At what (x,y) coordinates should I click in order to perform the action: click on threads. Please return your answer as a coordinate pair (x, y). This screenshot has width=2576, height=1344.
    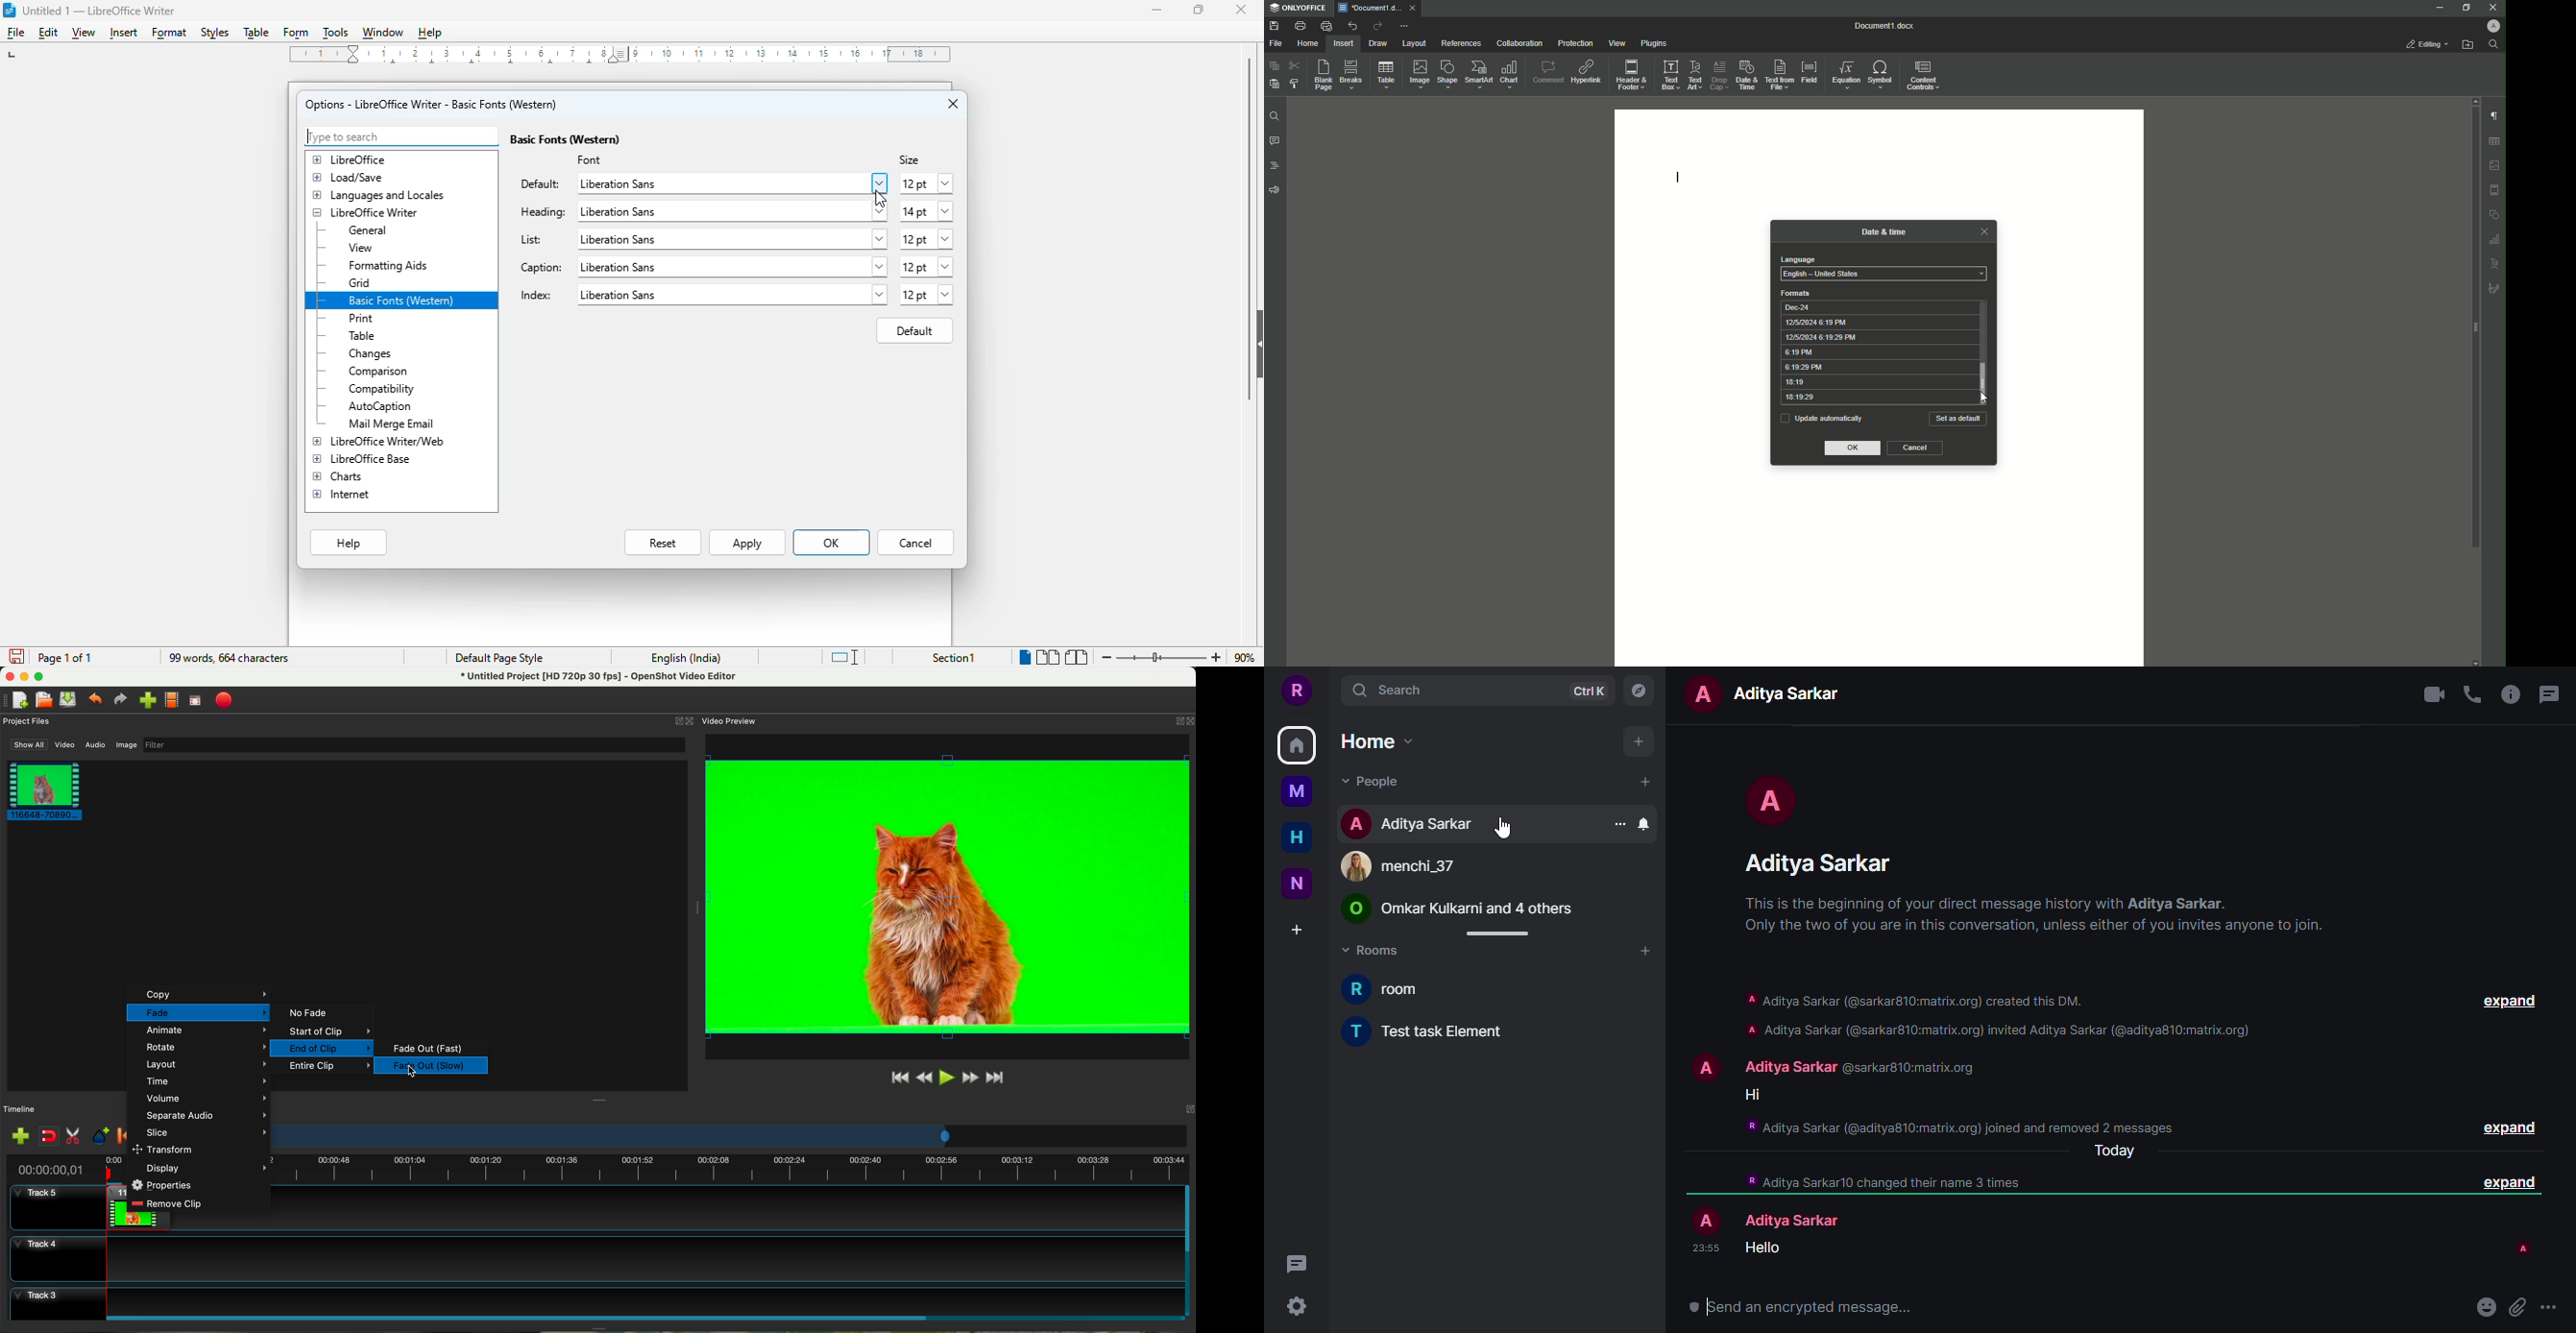
    Looking at the image, I should click on (1296, 1265).